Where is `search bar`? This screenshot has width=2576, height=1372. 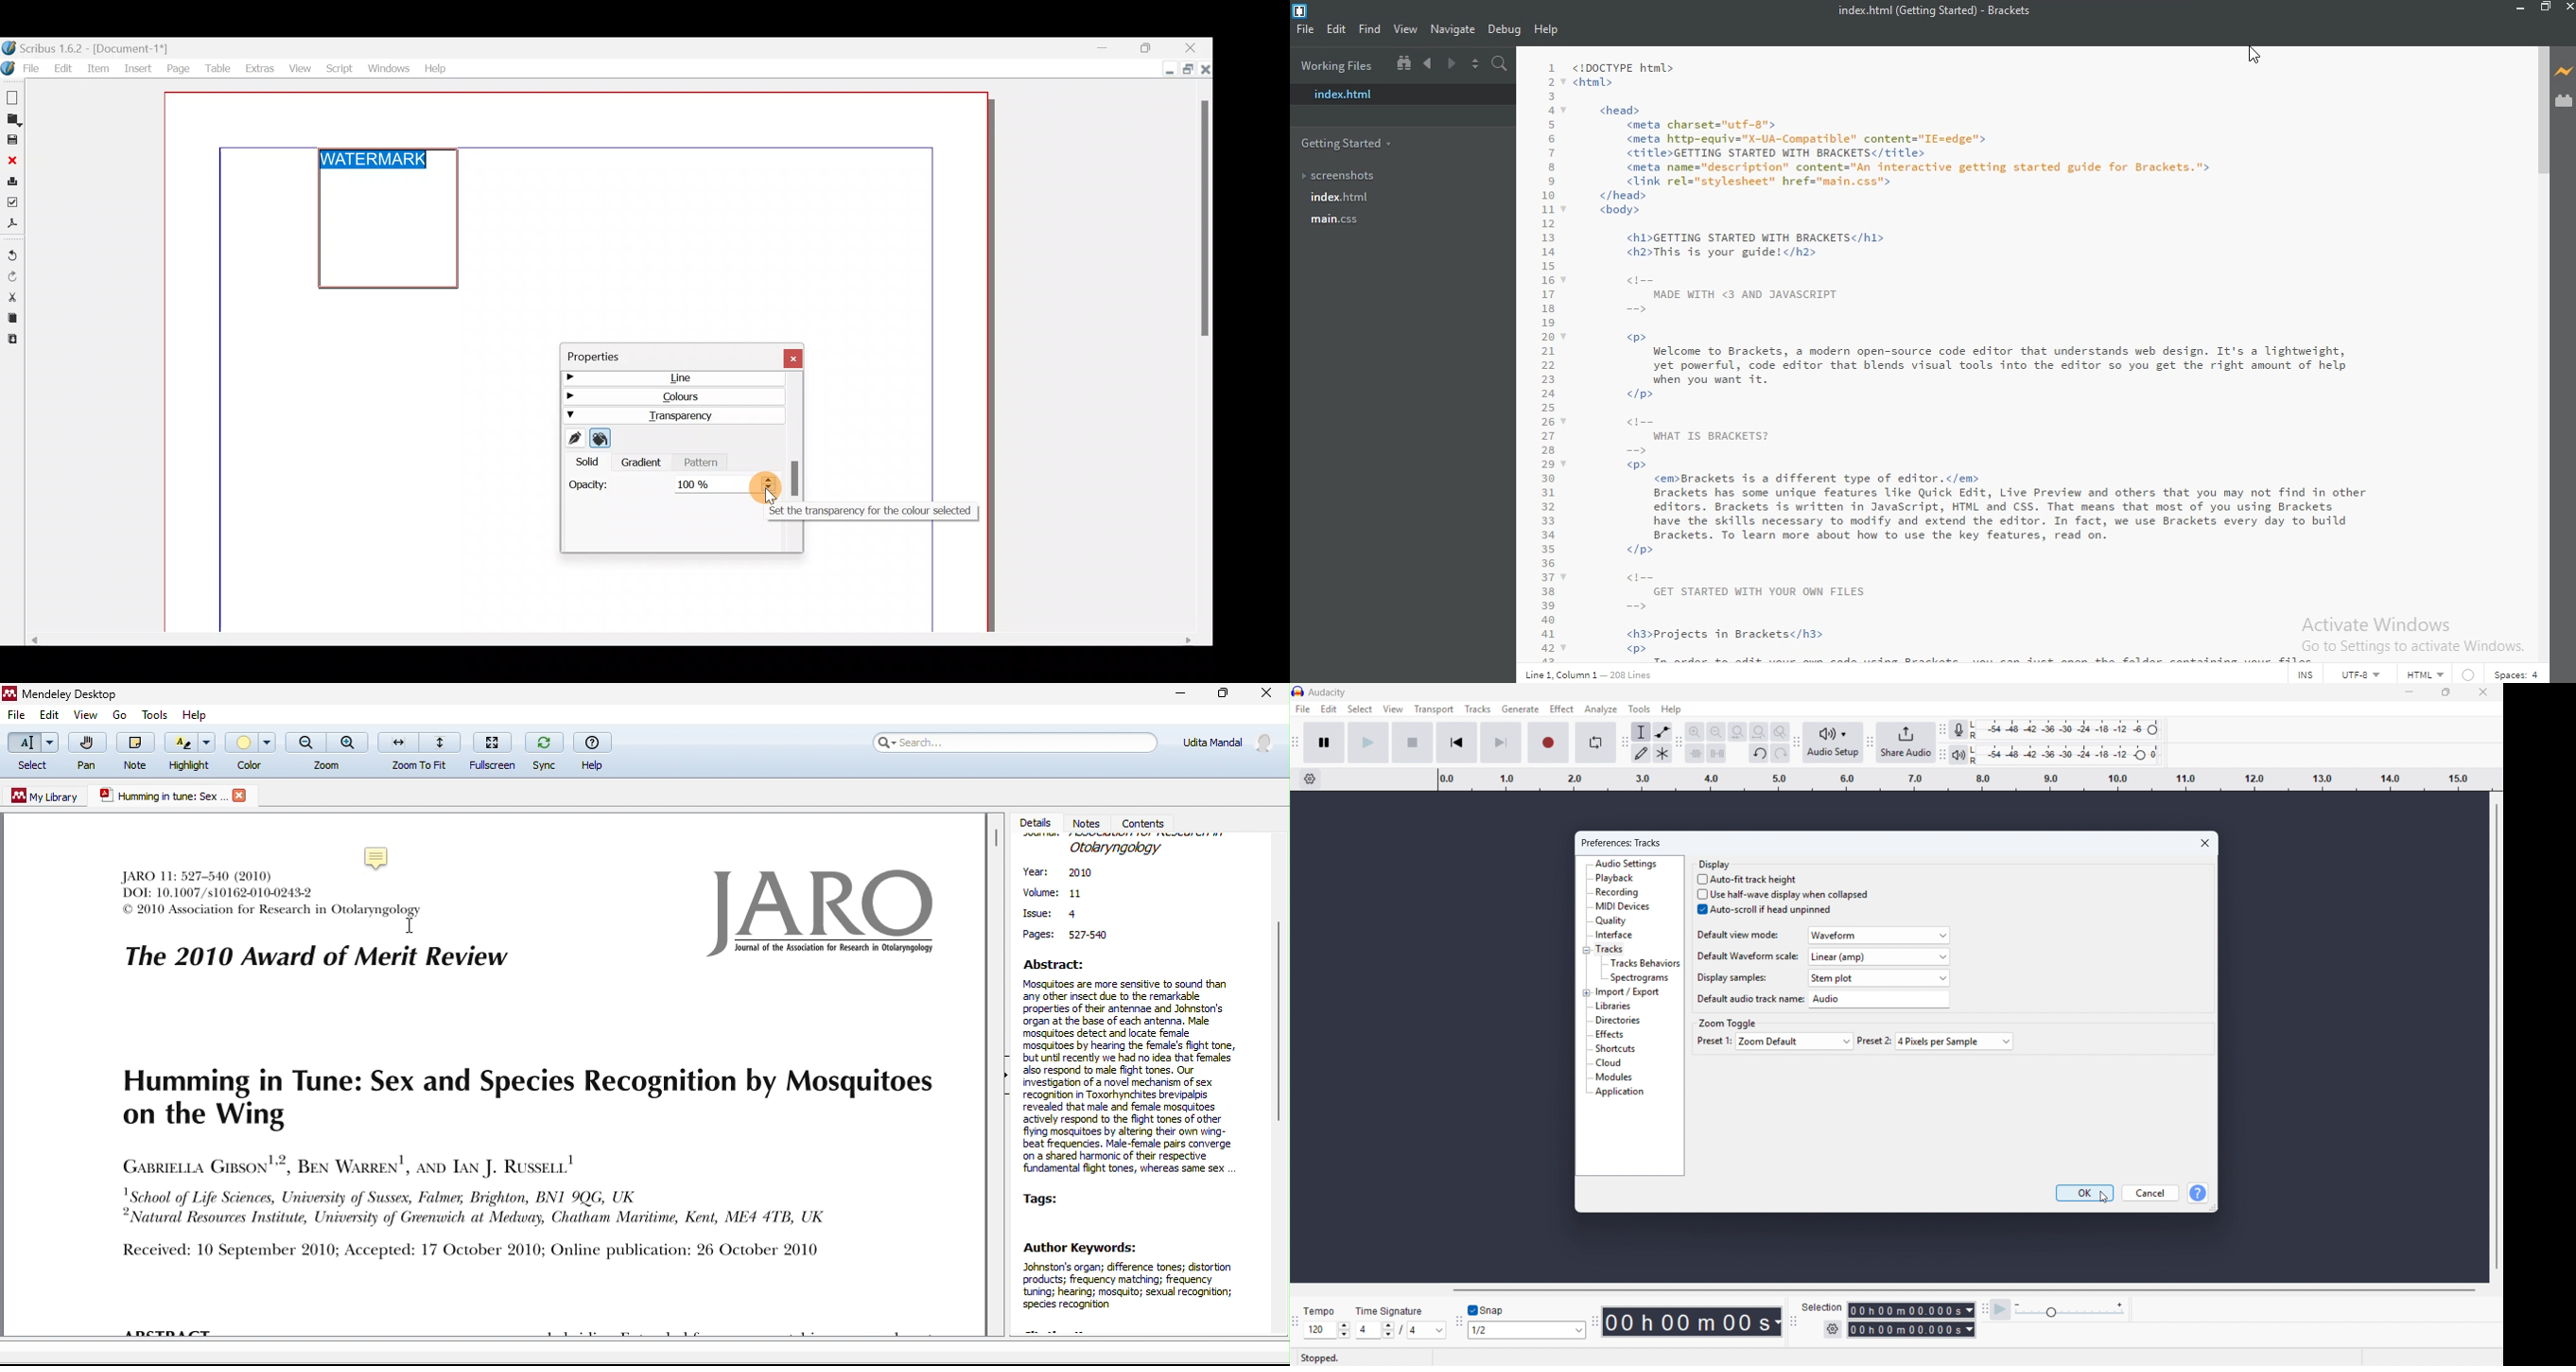
search bar is located at coordinates (1014, 747).